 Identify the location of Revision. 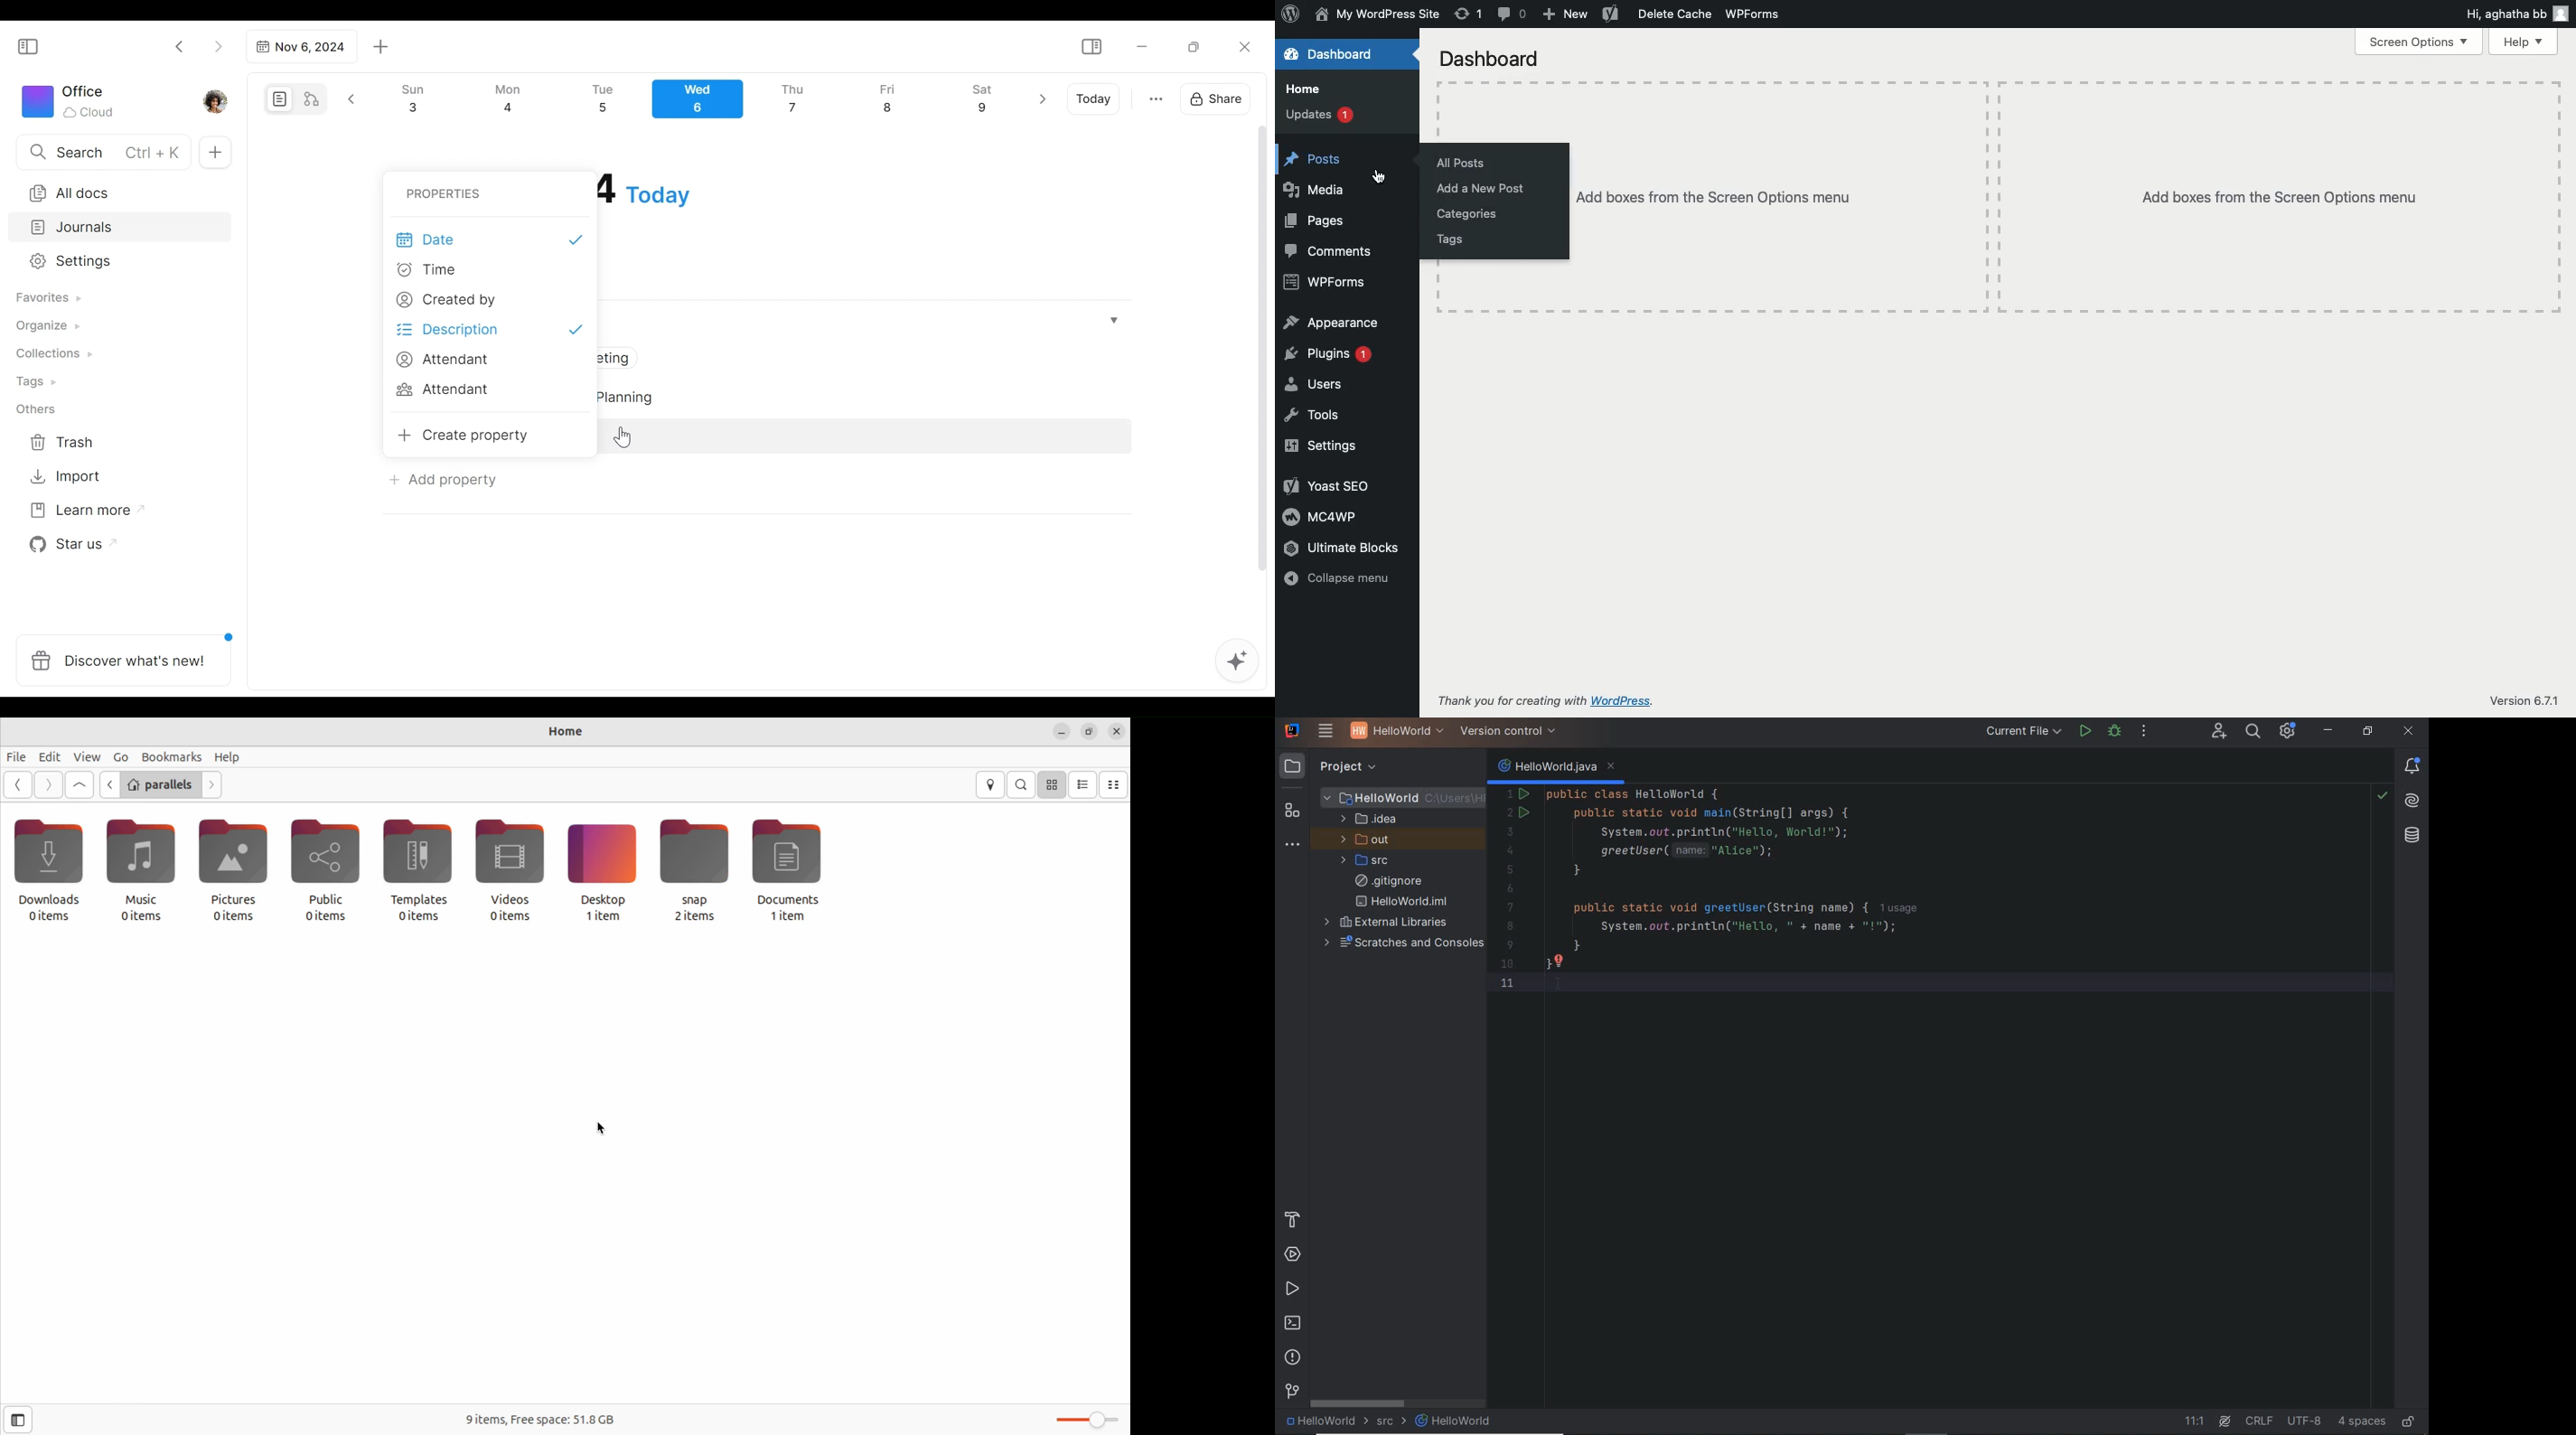
(1469, 14).